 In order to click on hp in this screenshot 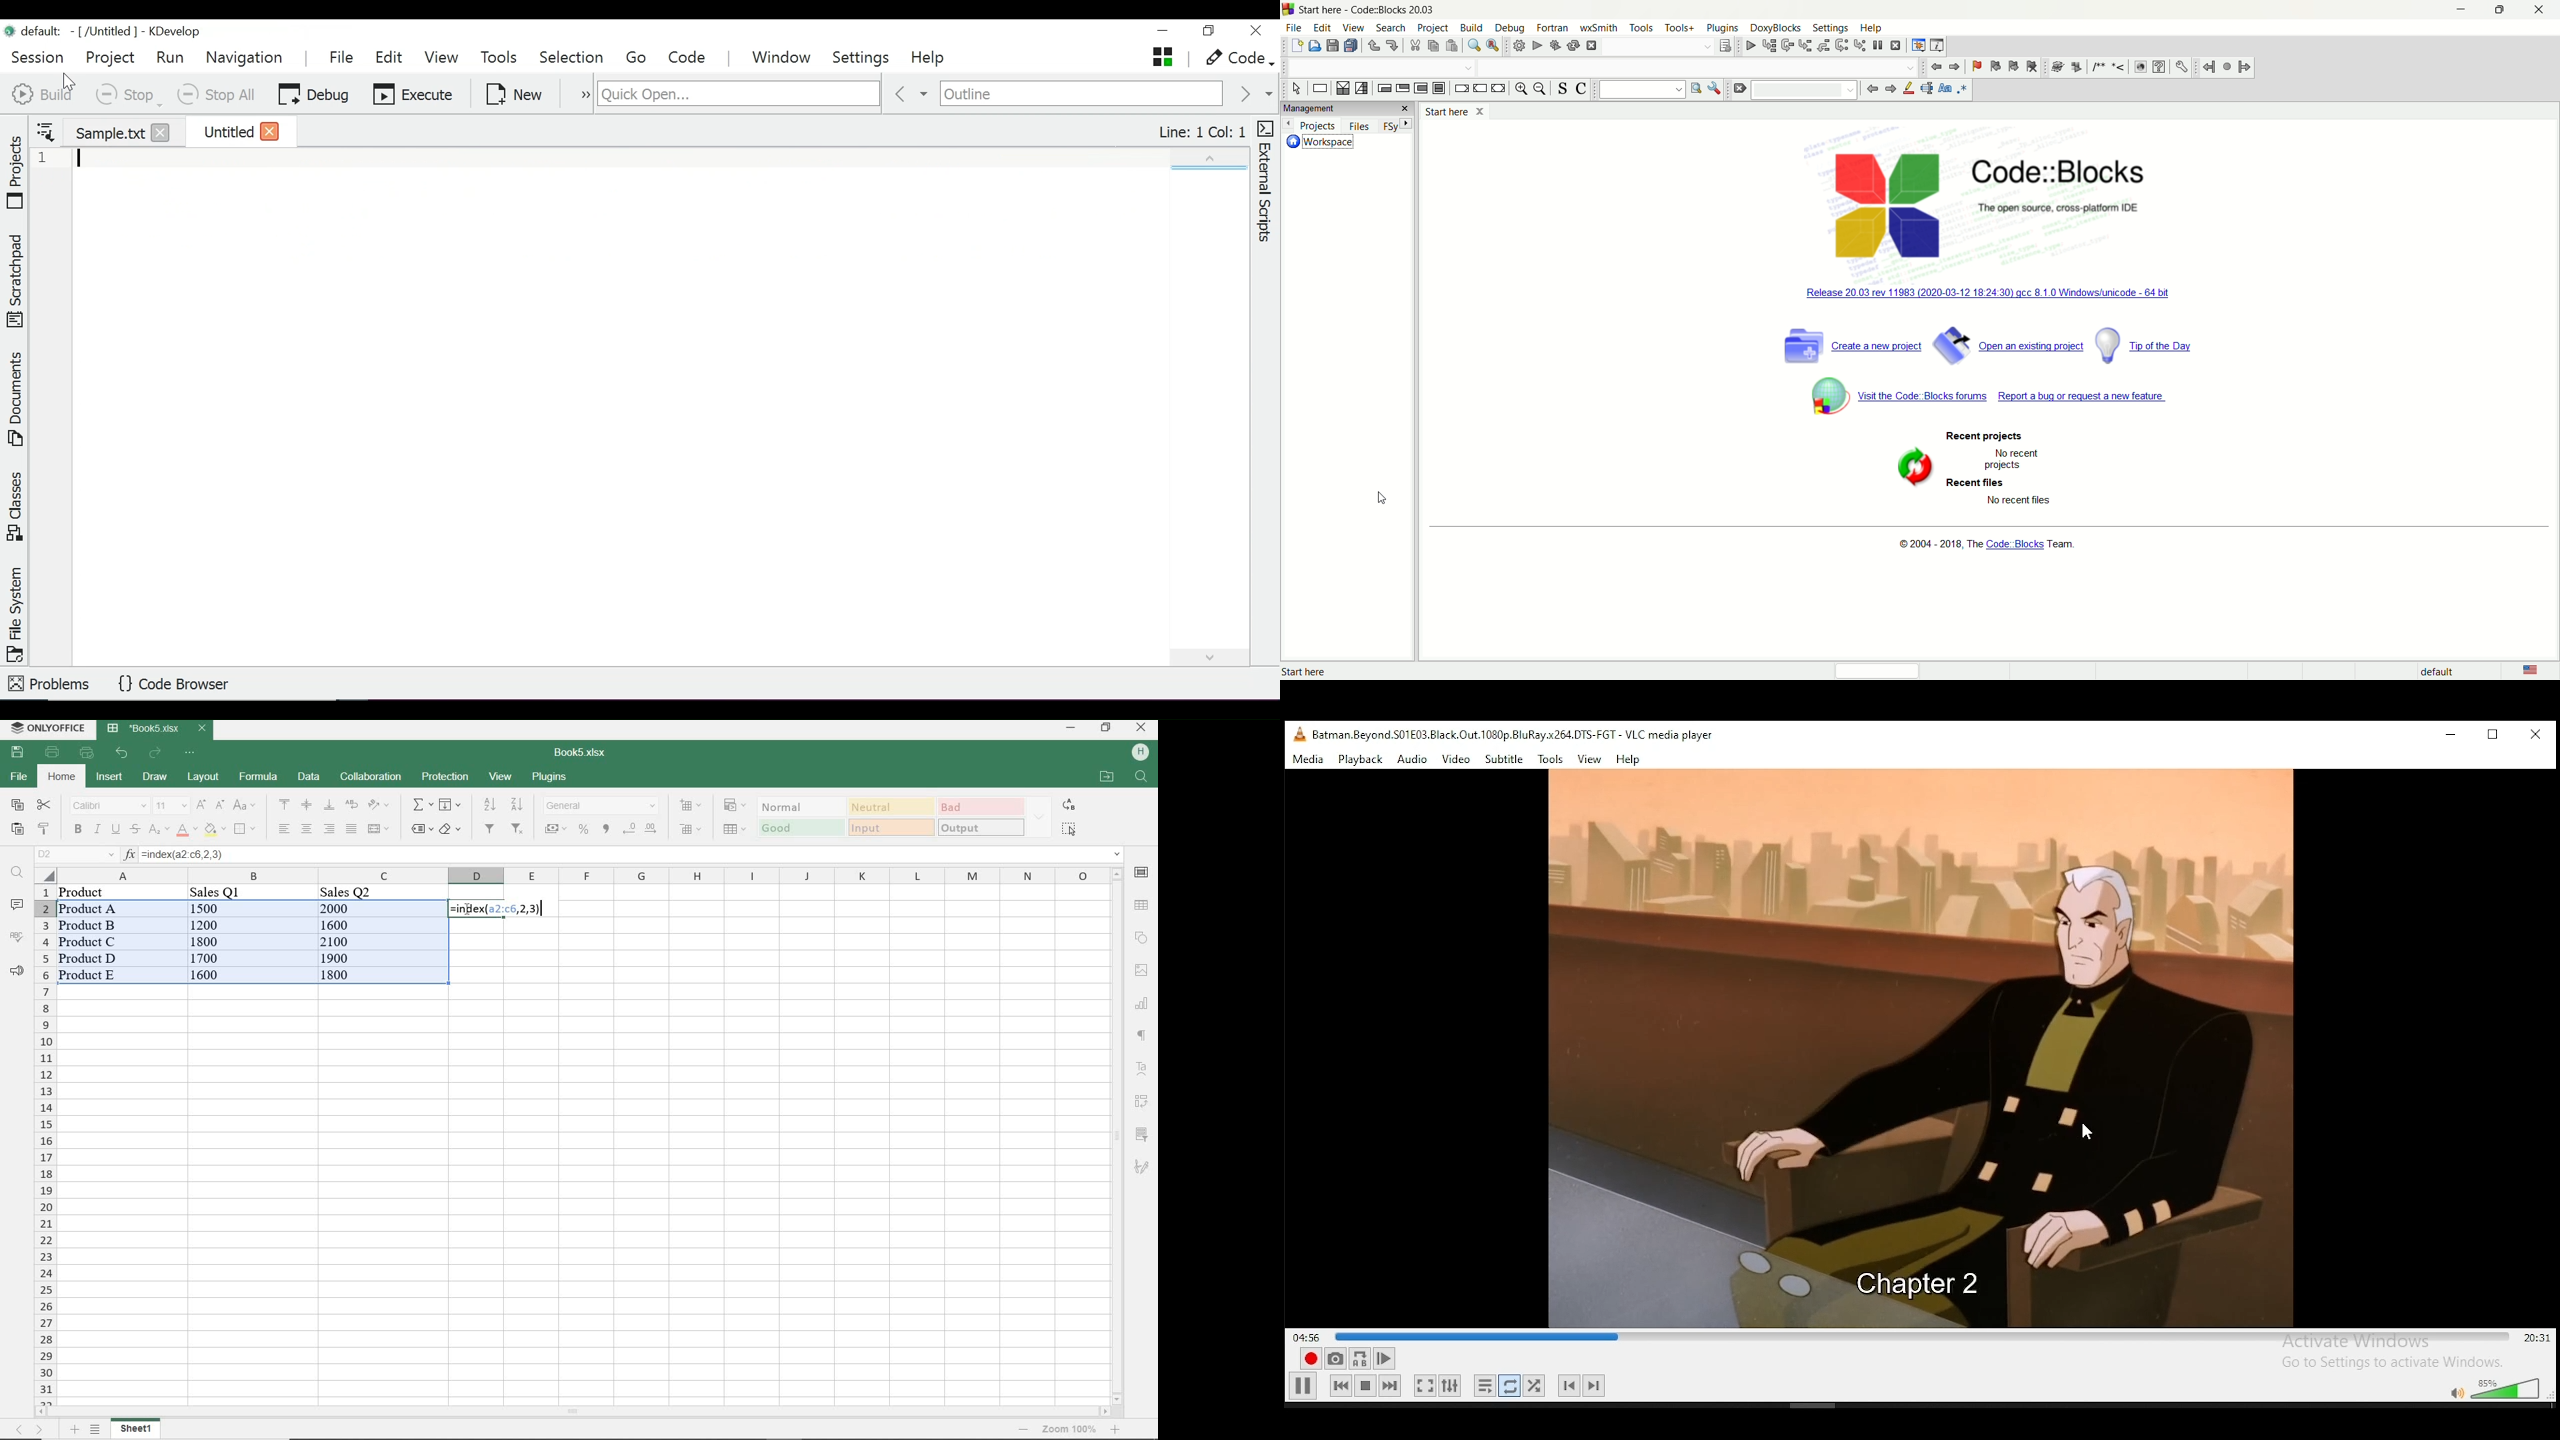, I will do `click(1142, 753)`.